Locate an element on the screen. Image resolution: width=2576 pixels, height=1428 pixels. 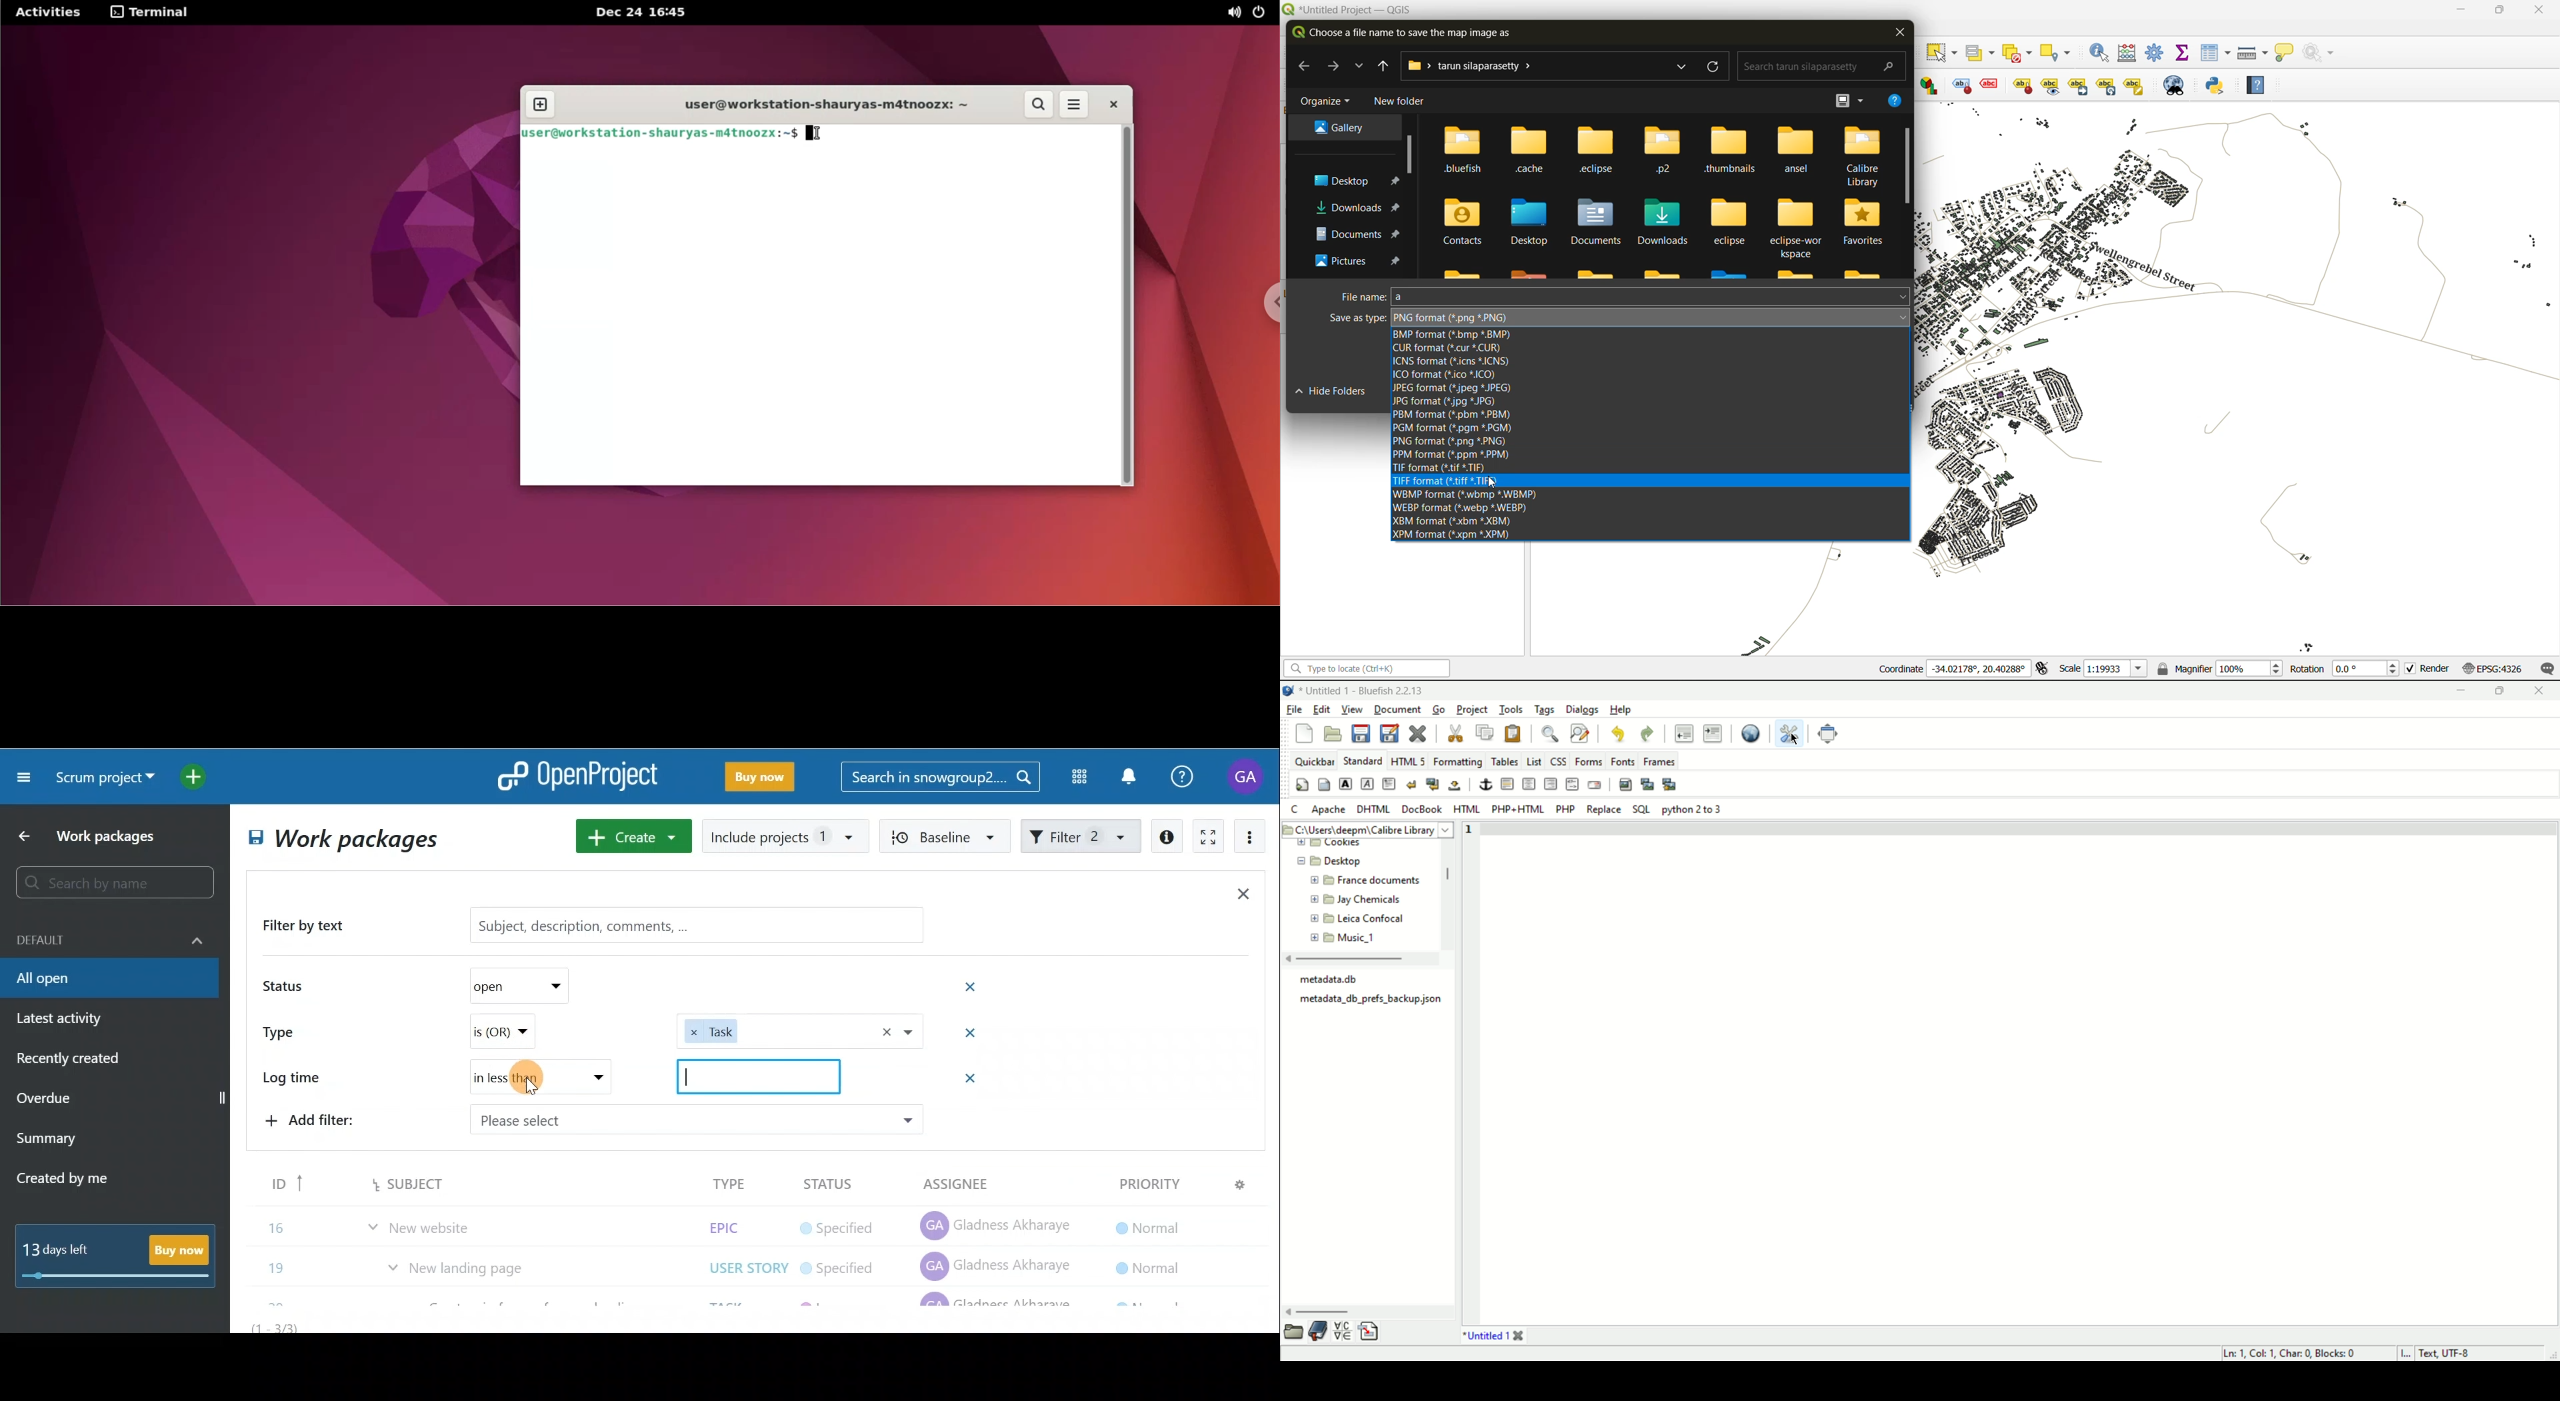
toggle extents is located at coordinates (2041, 669).